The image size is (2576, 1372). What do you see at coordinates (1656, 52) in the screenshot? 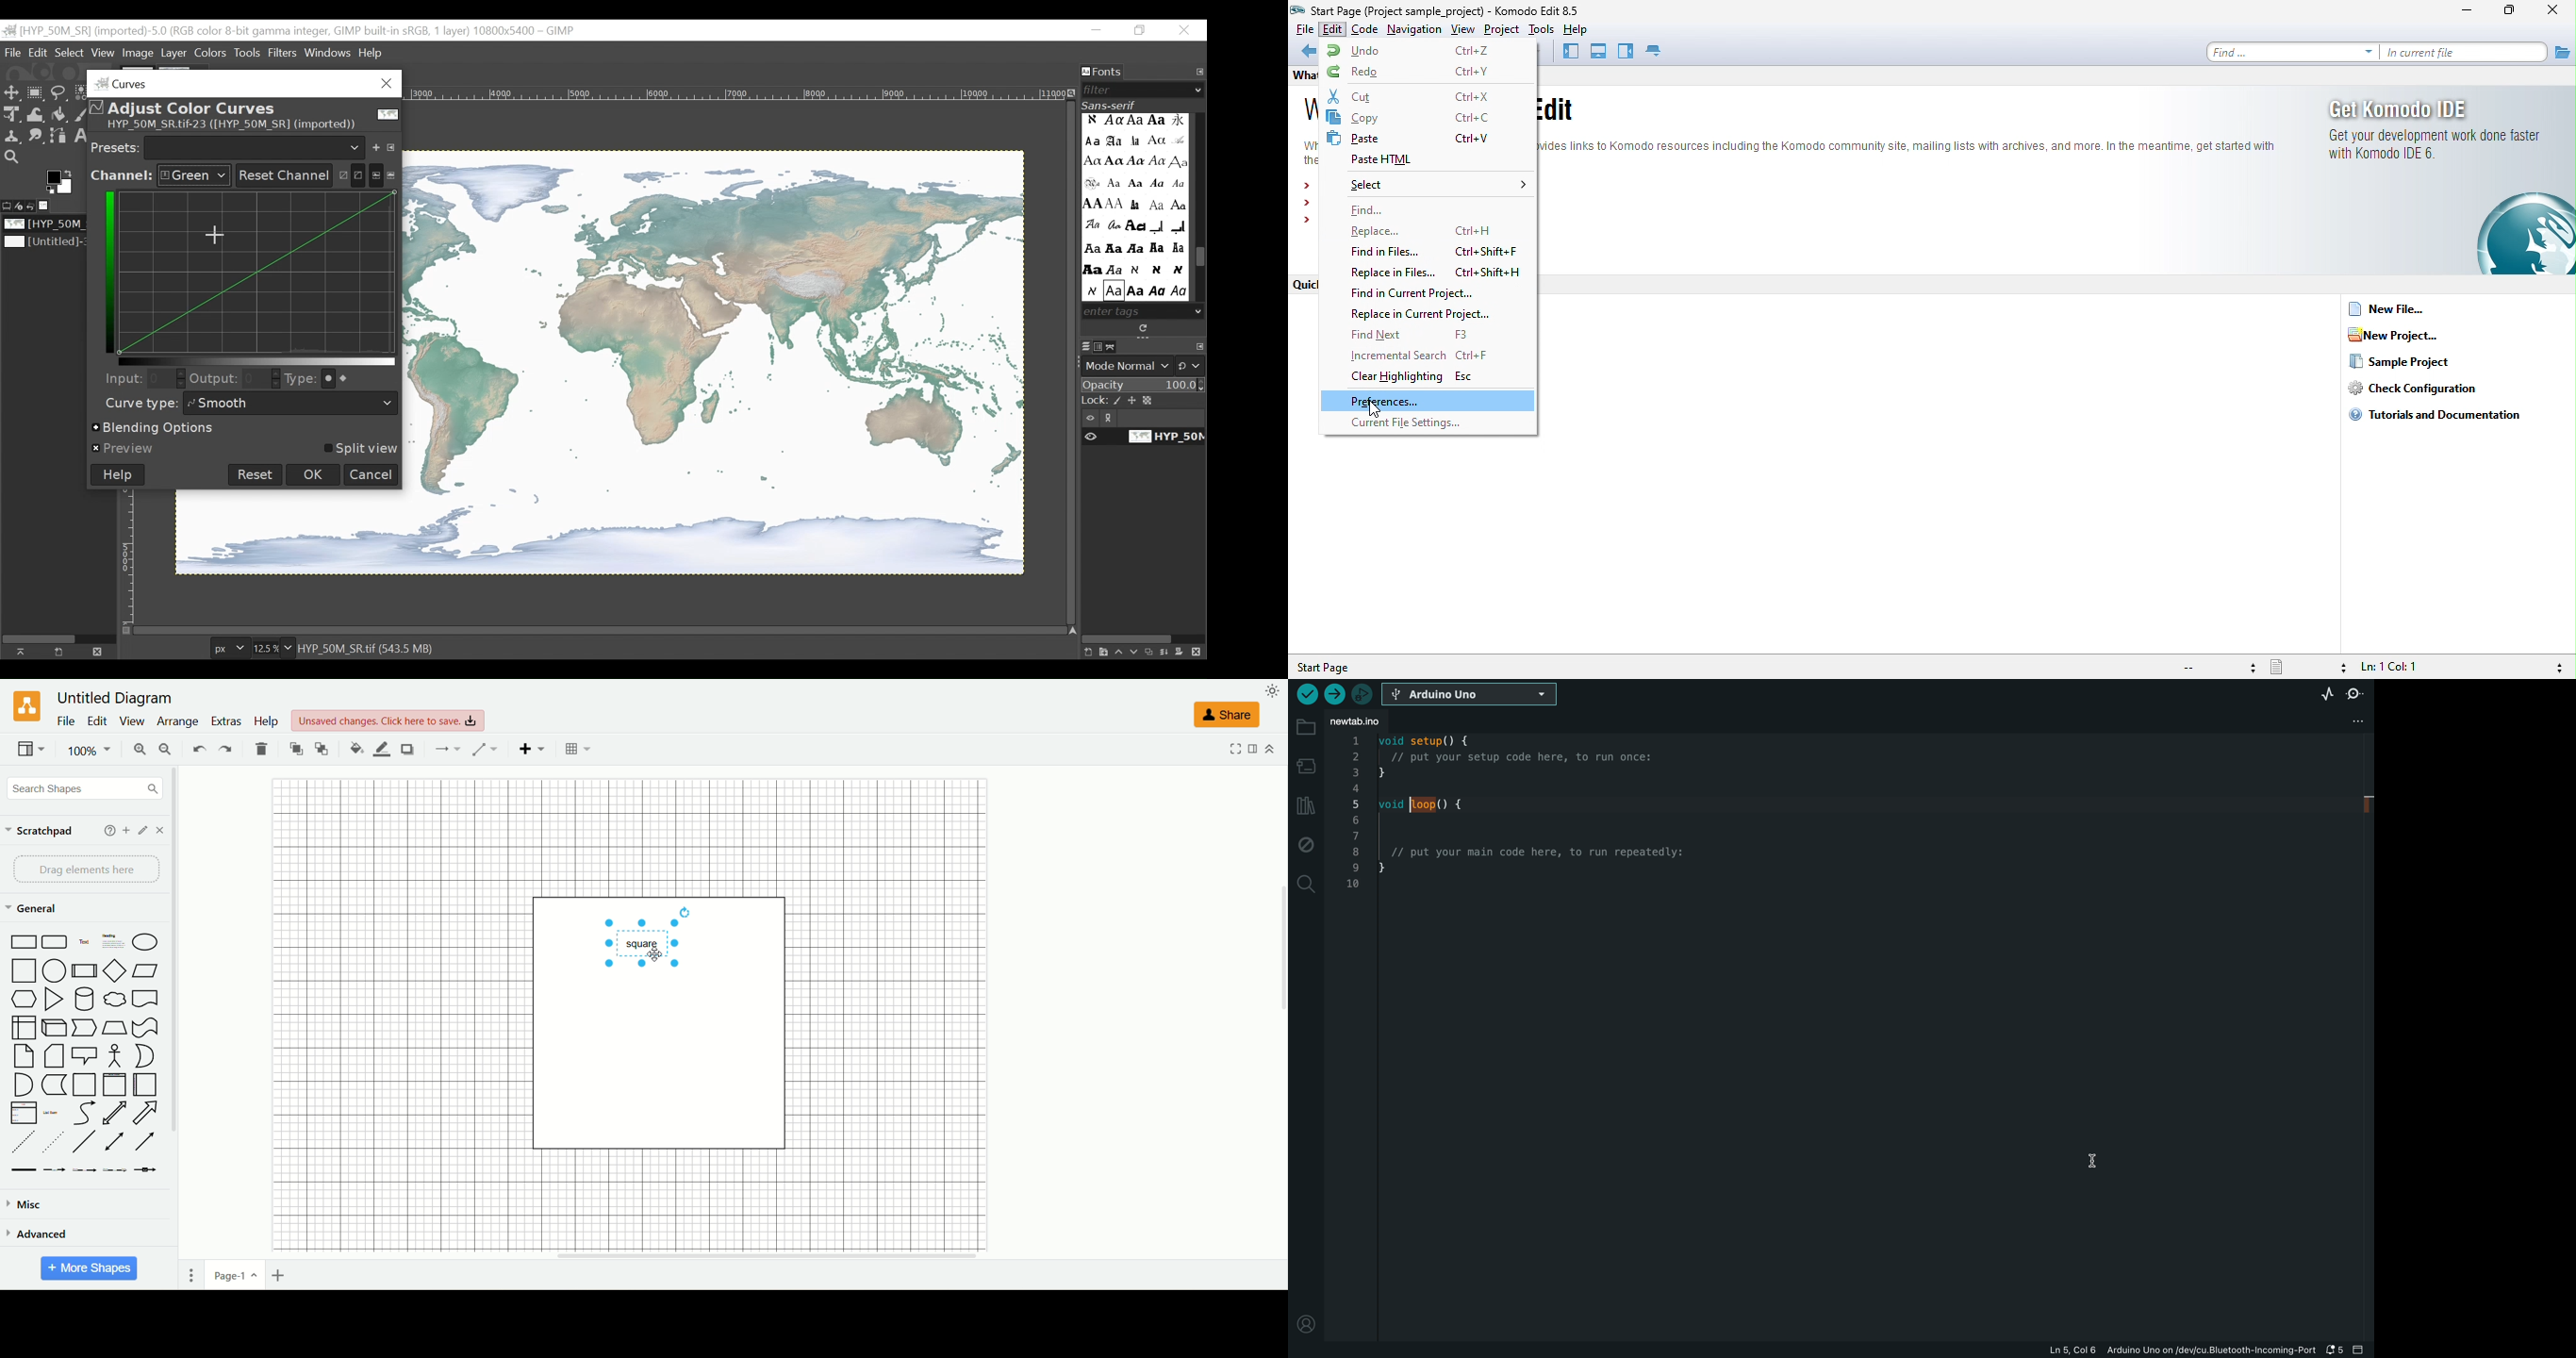
I see `tab` at bounding box center [1656, 52].